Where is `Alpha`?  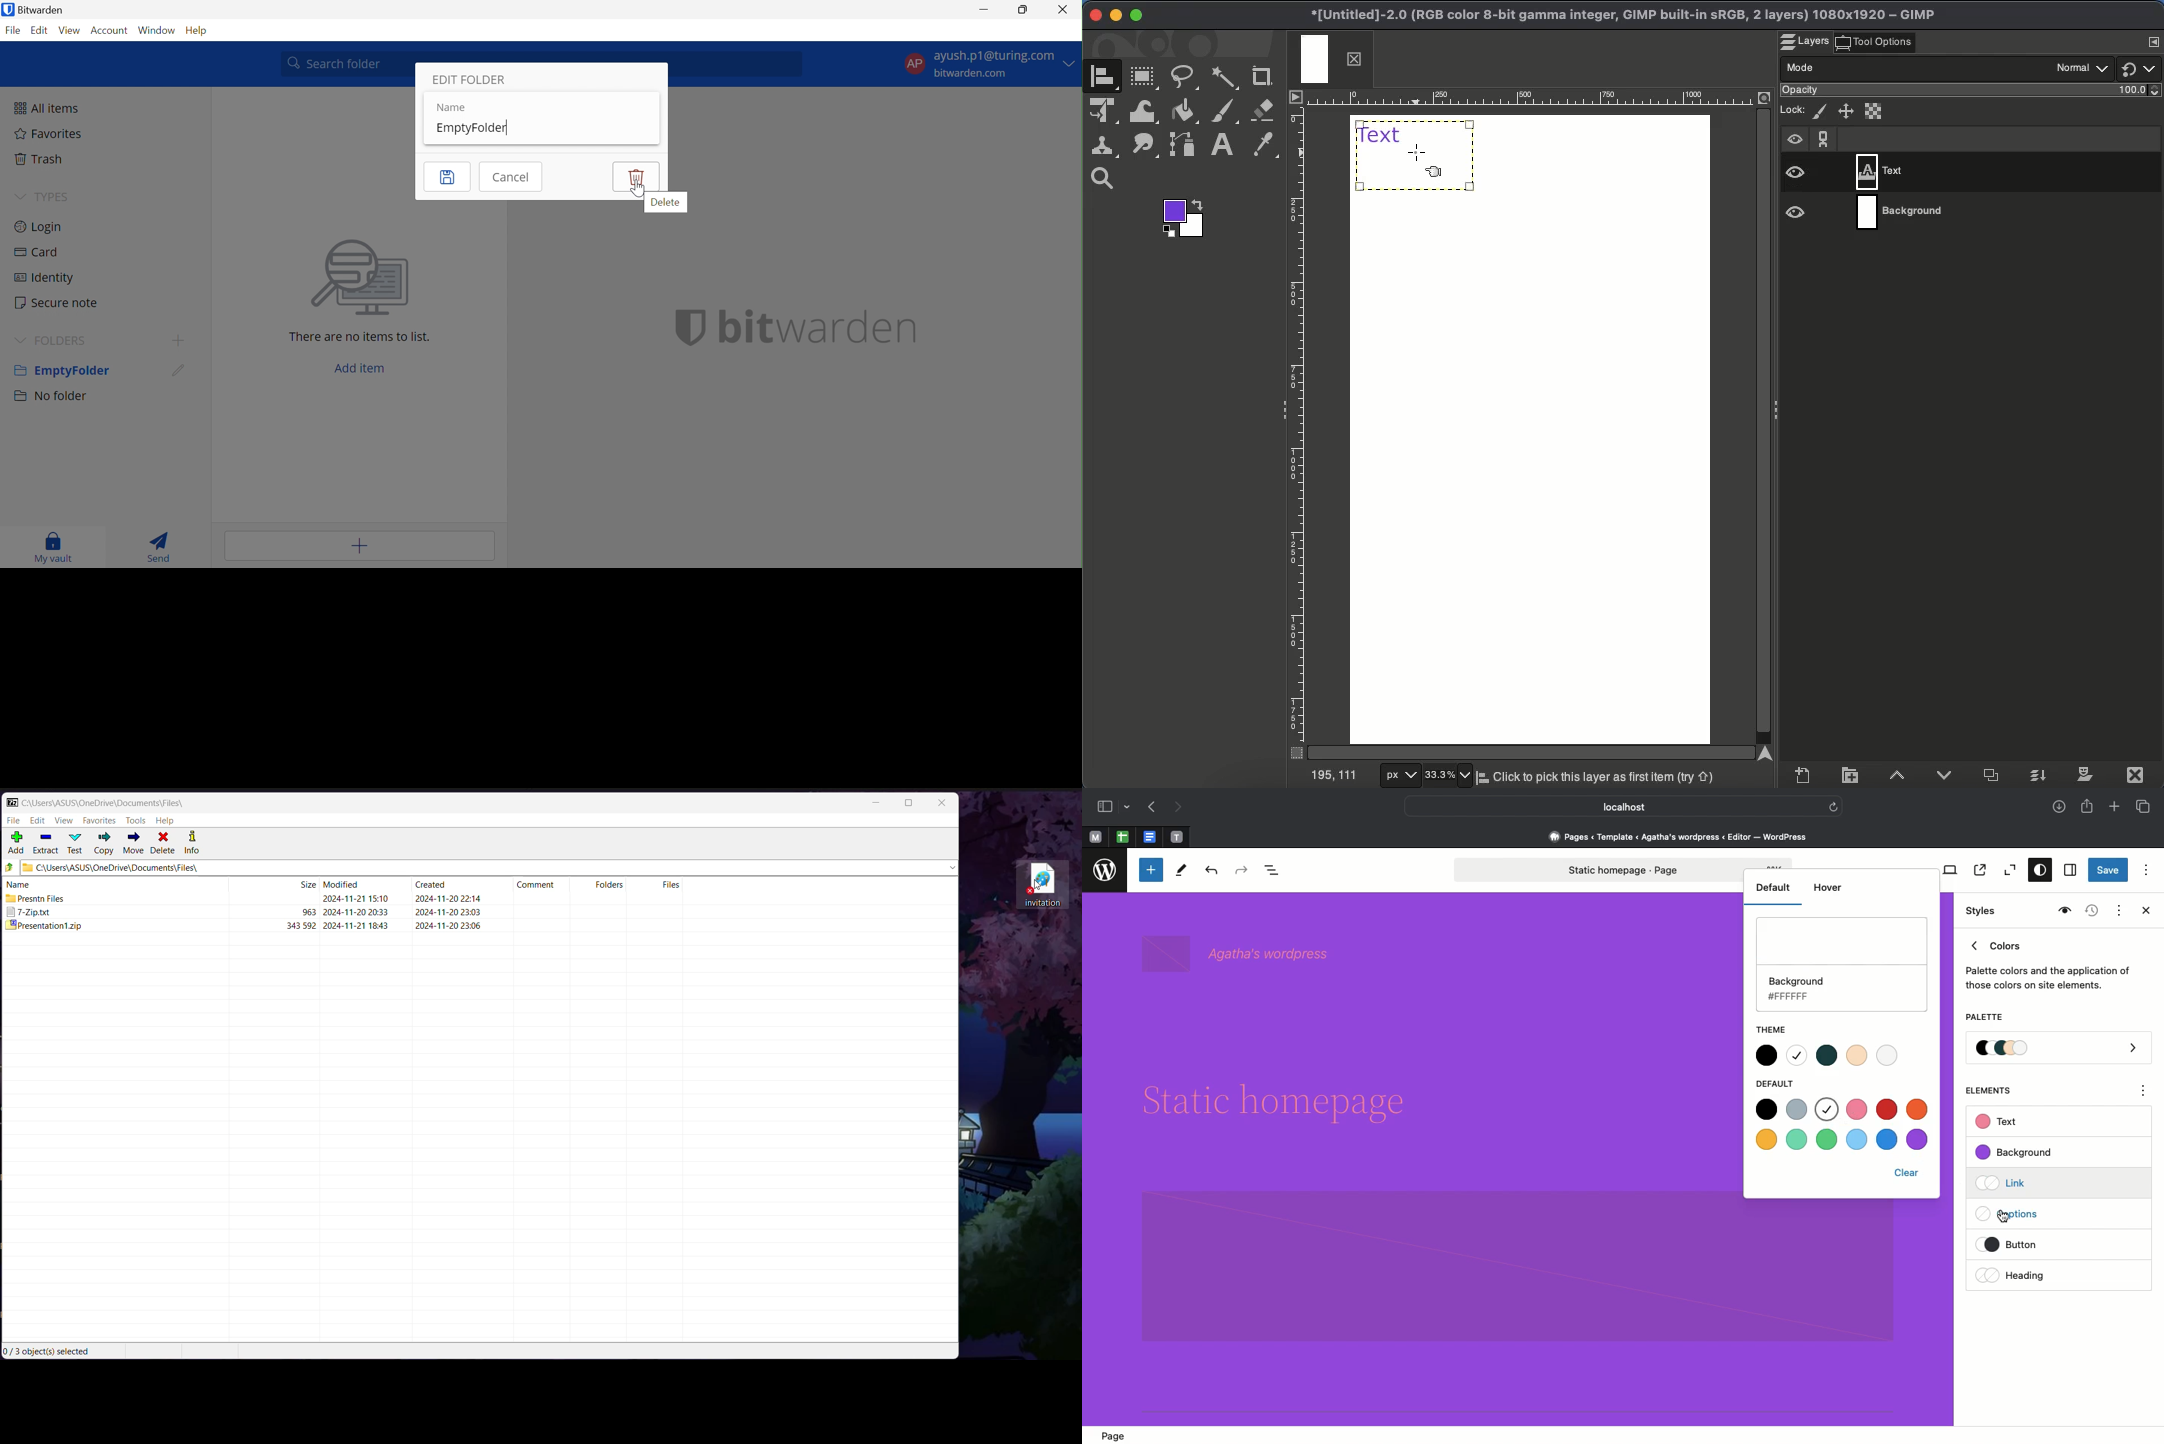
Alpha is located at coordinates (1873, 110).